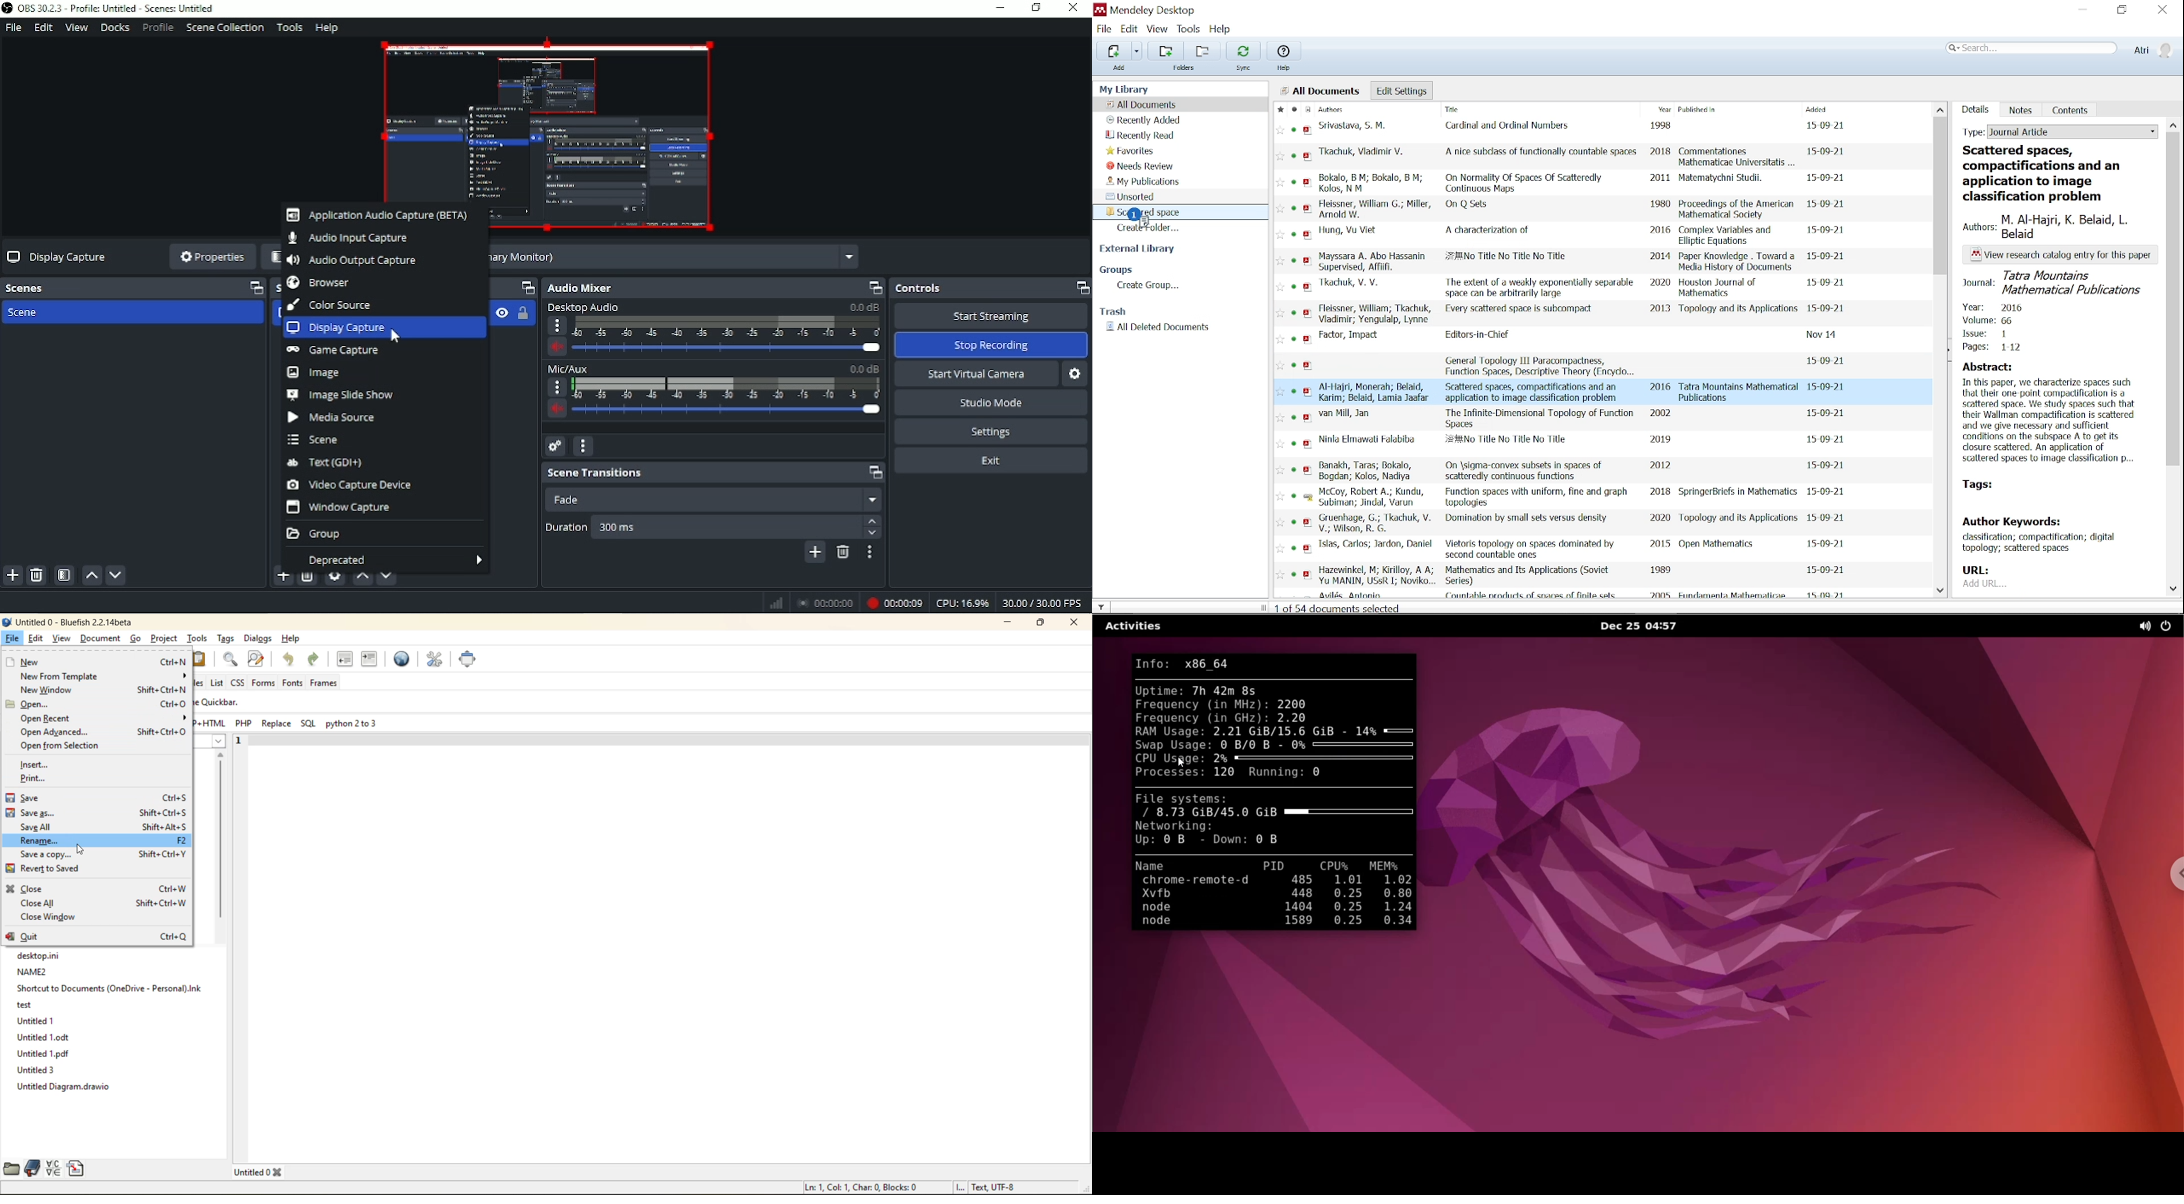 The image size is (2184, 1204). I want to click on Start virtual camera, so click(976, 375).